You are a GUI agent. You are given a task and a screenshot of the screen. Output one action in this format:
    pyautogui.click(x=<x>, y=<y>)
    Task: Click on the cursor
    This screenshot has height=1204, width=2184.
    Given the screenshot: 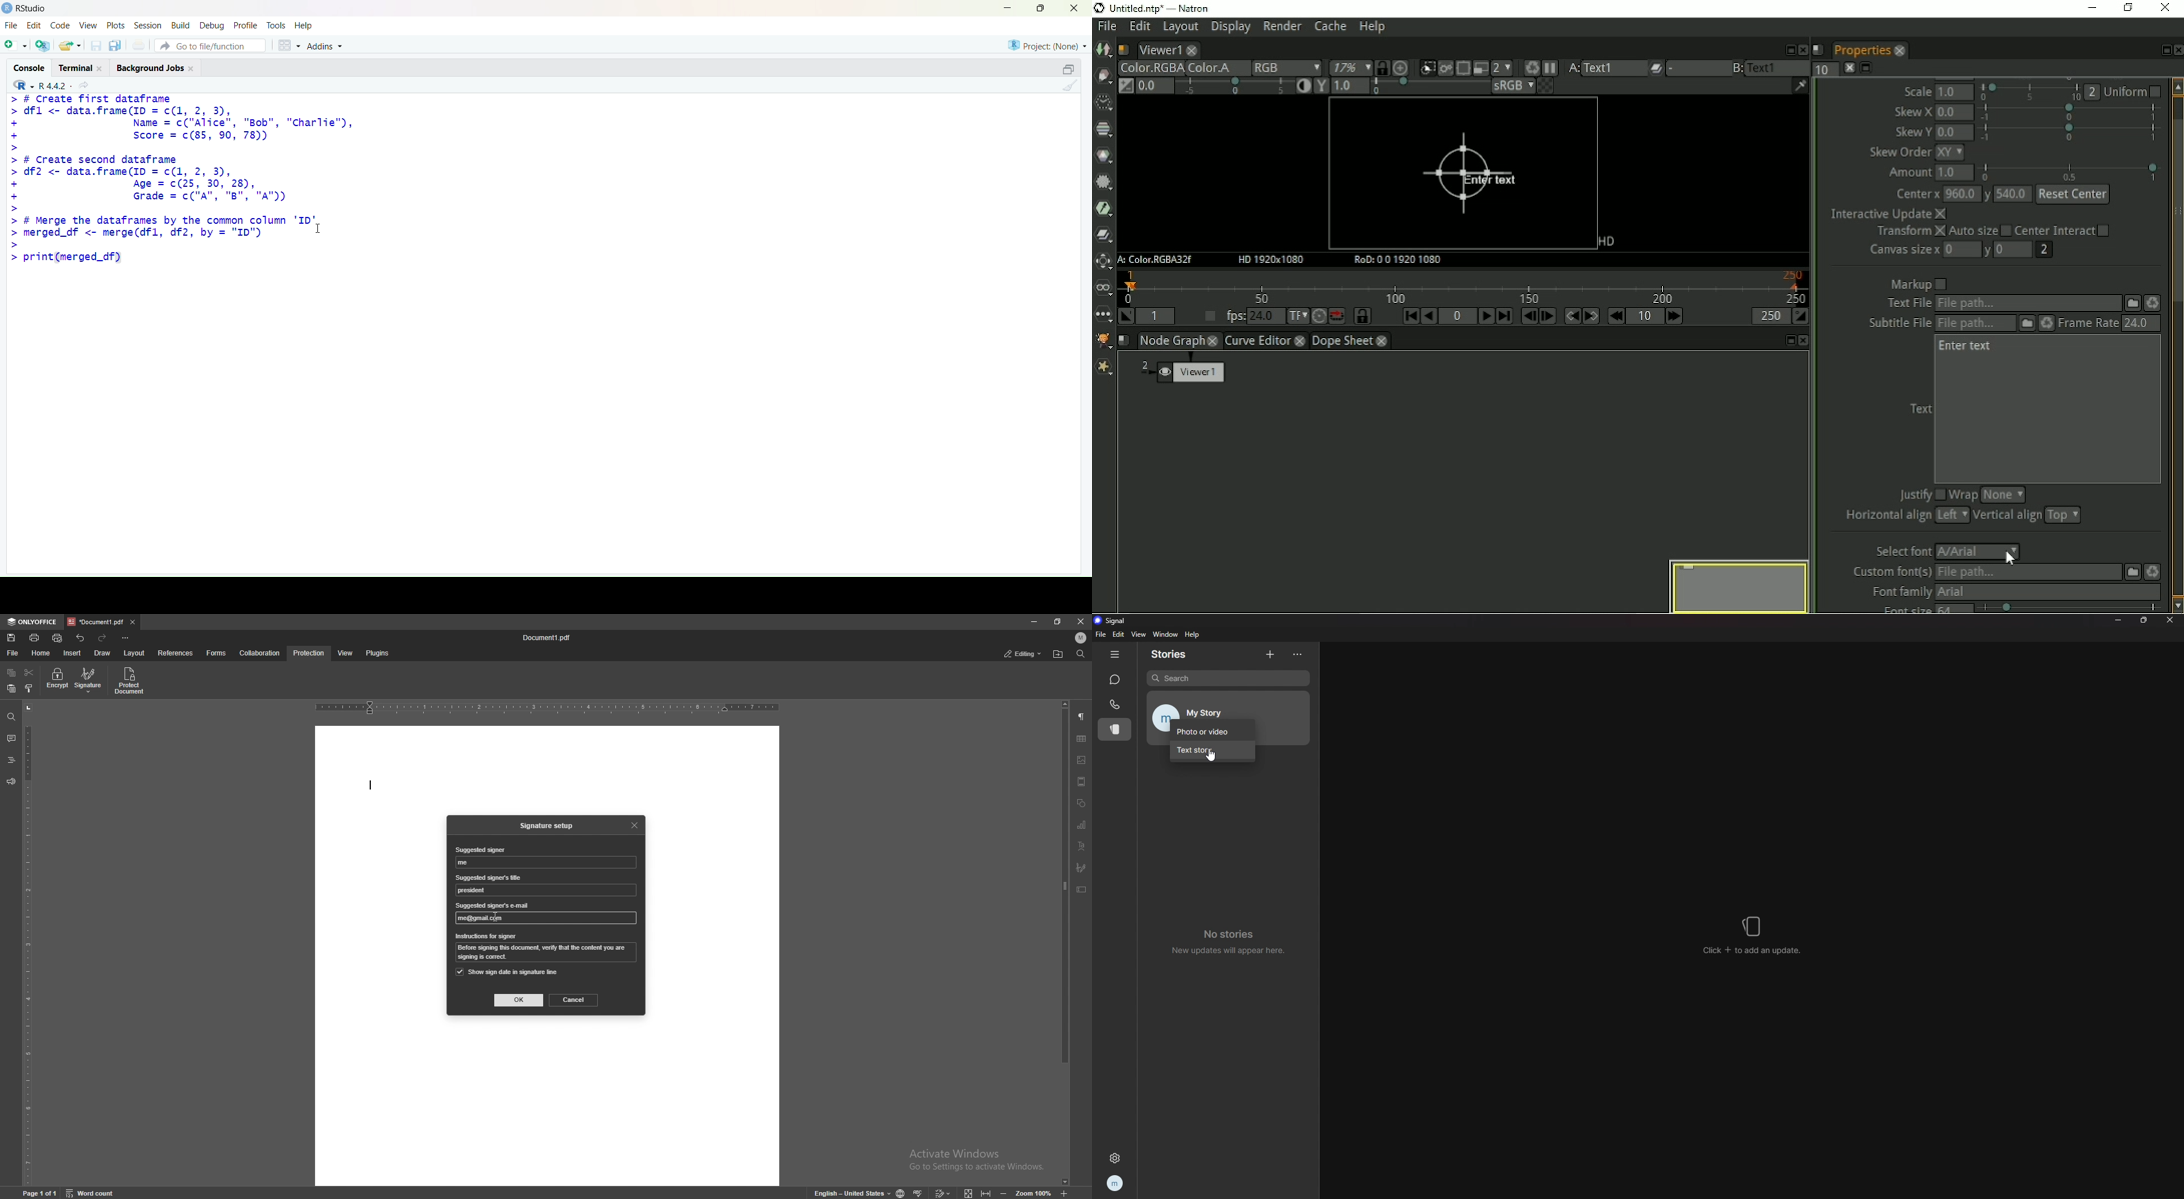 What is the action you would take?
    pyautogui.click(x=495, y=916)
    